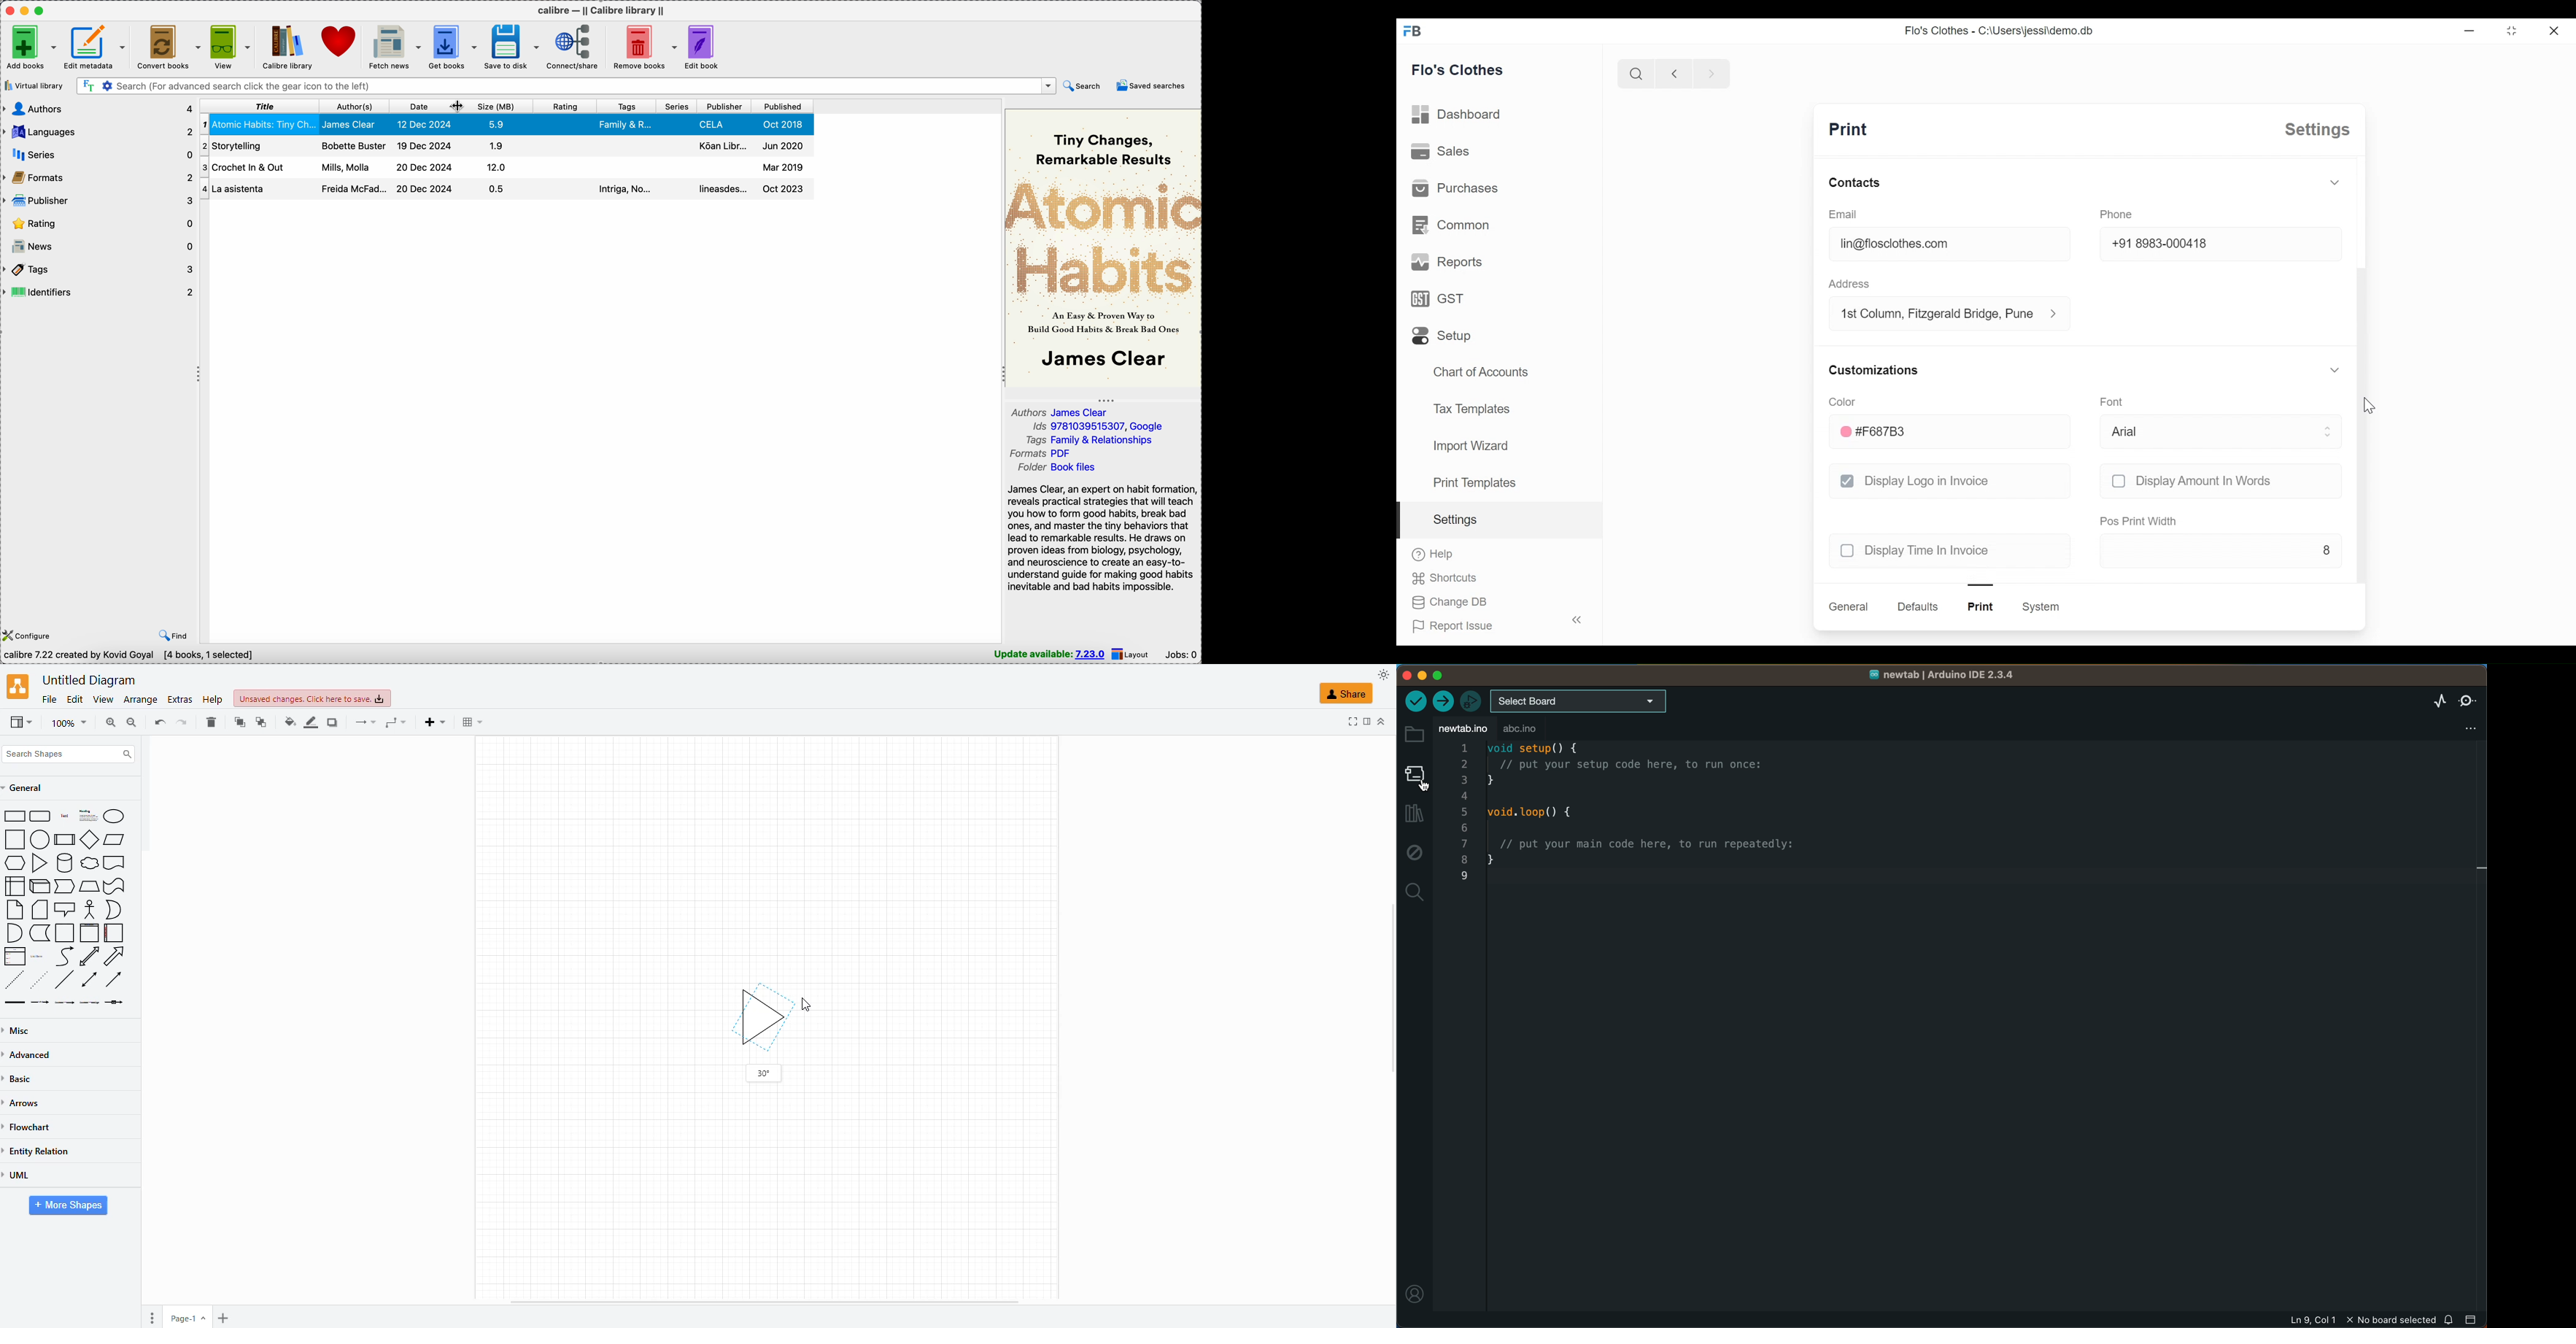  I want to click on shape tilted, so click(759, 1016).